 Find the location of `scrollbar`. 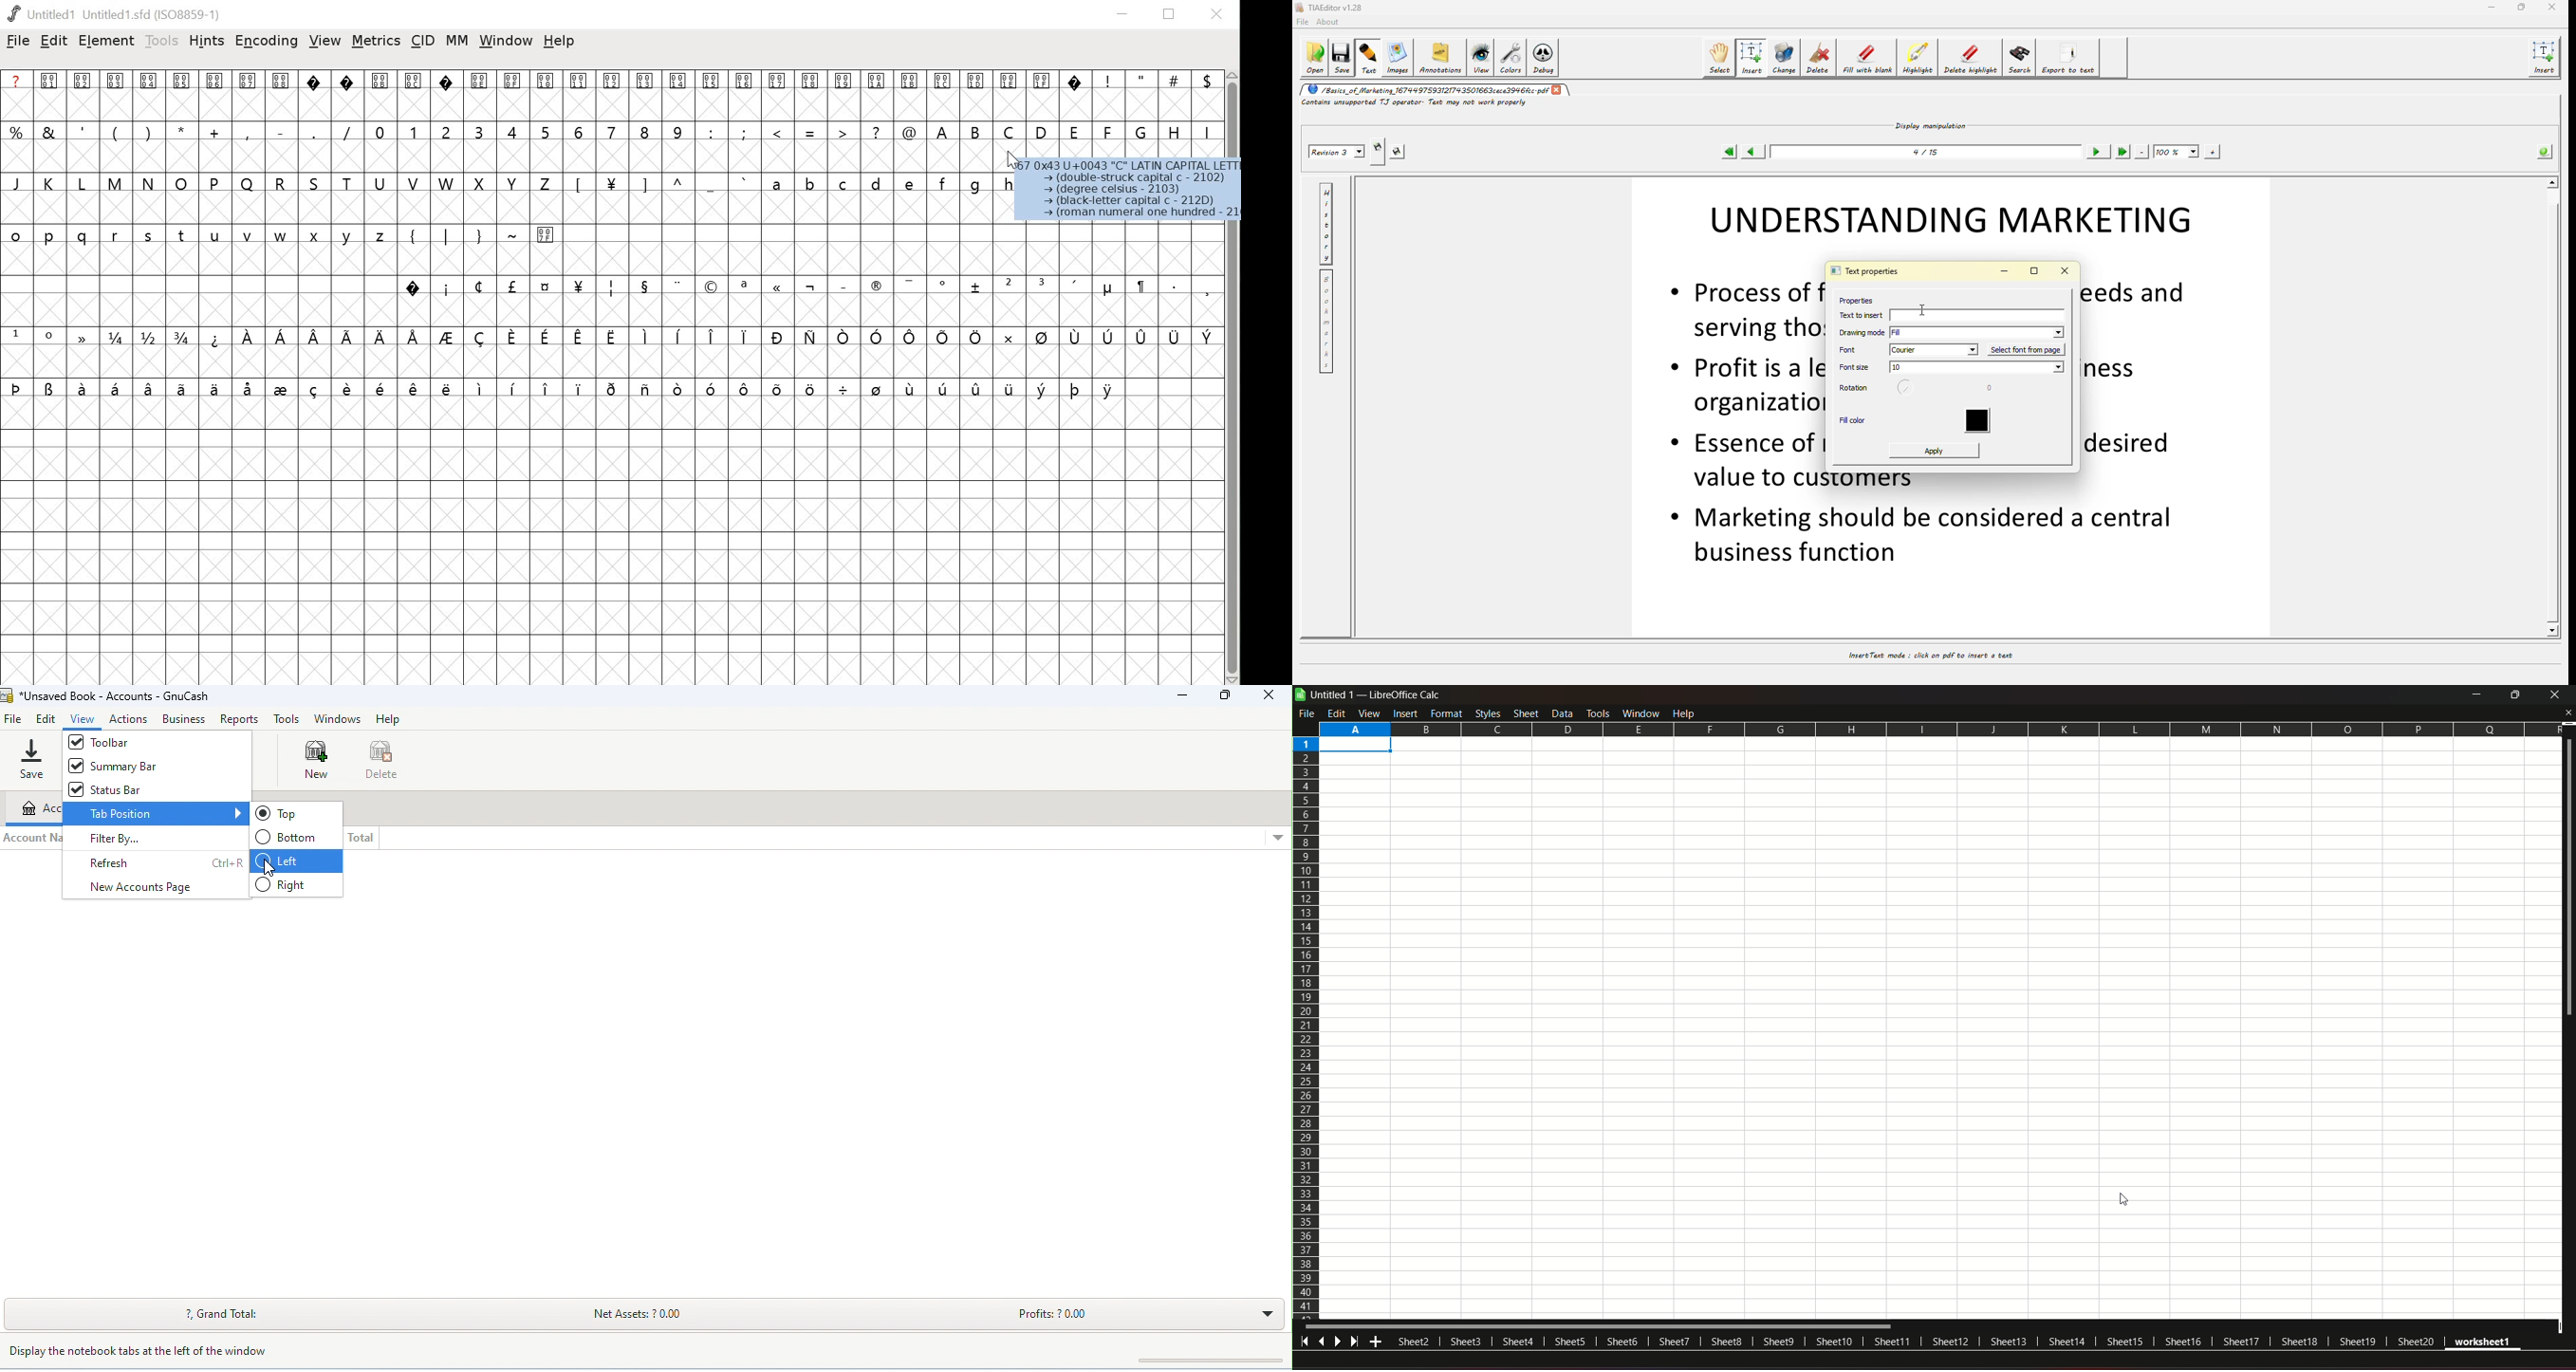

scrollbar is located at coordinates (1234, 378).